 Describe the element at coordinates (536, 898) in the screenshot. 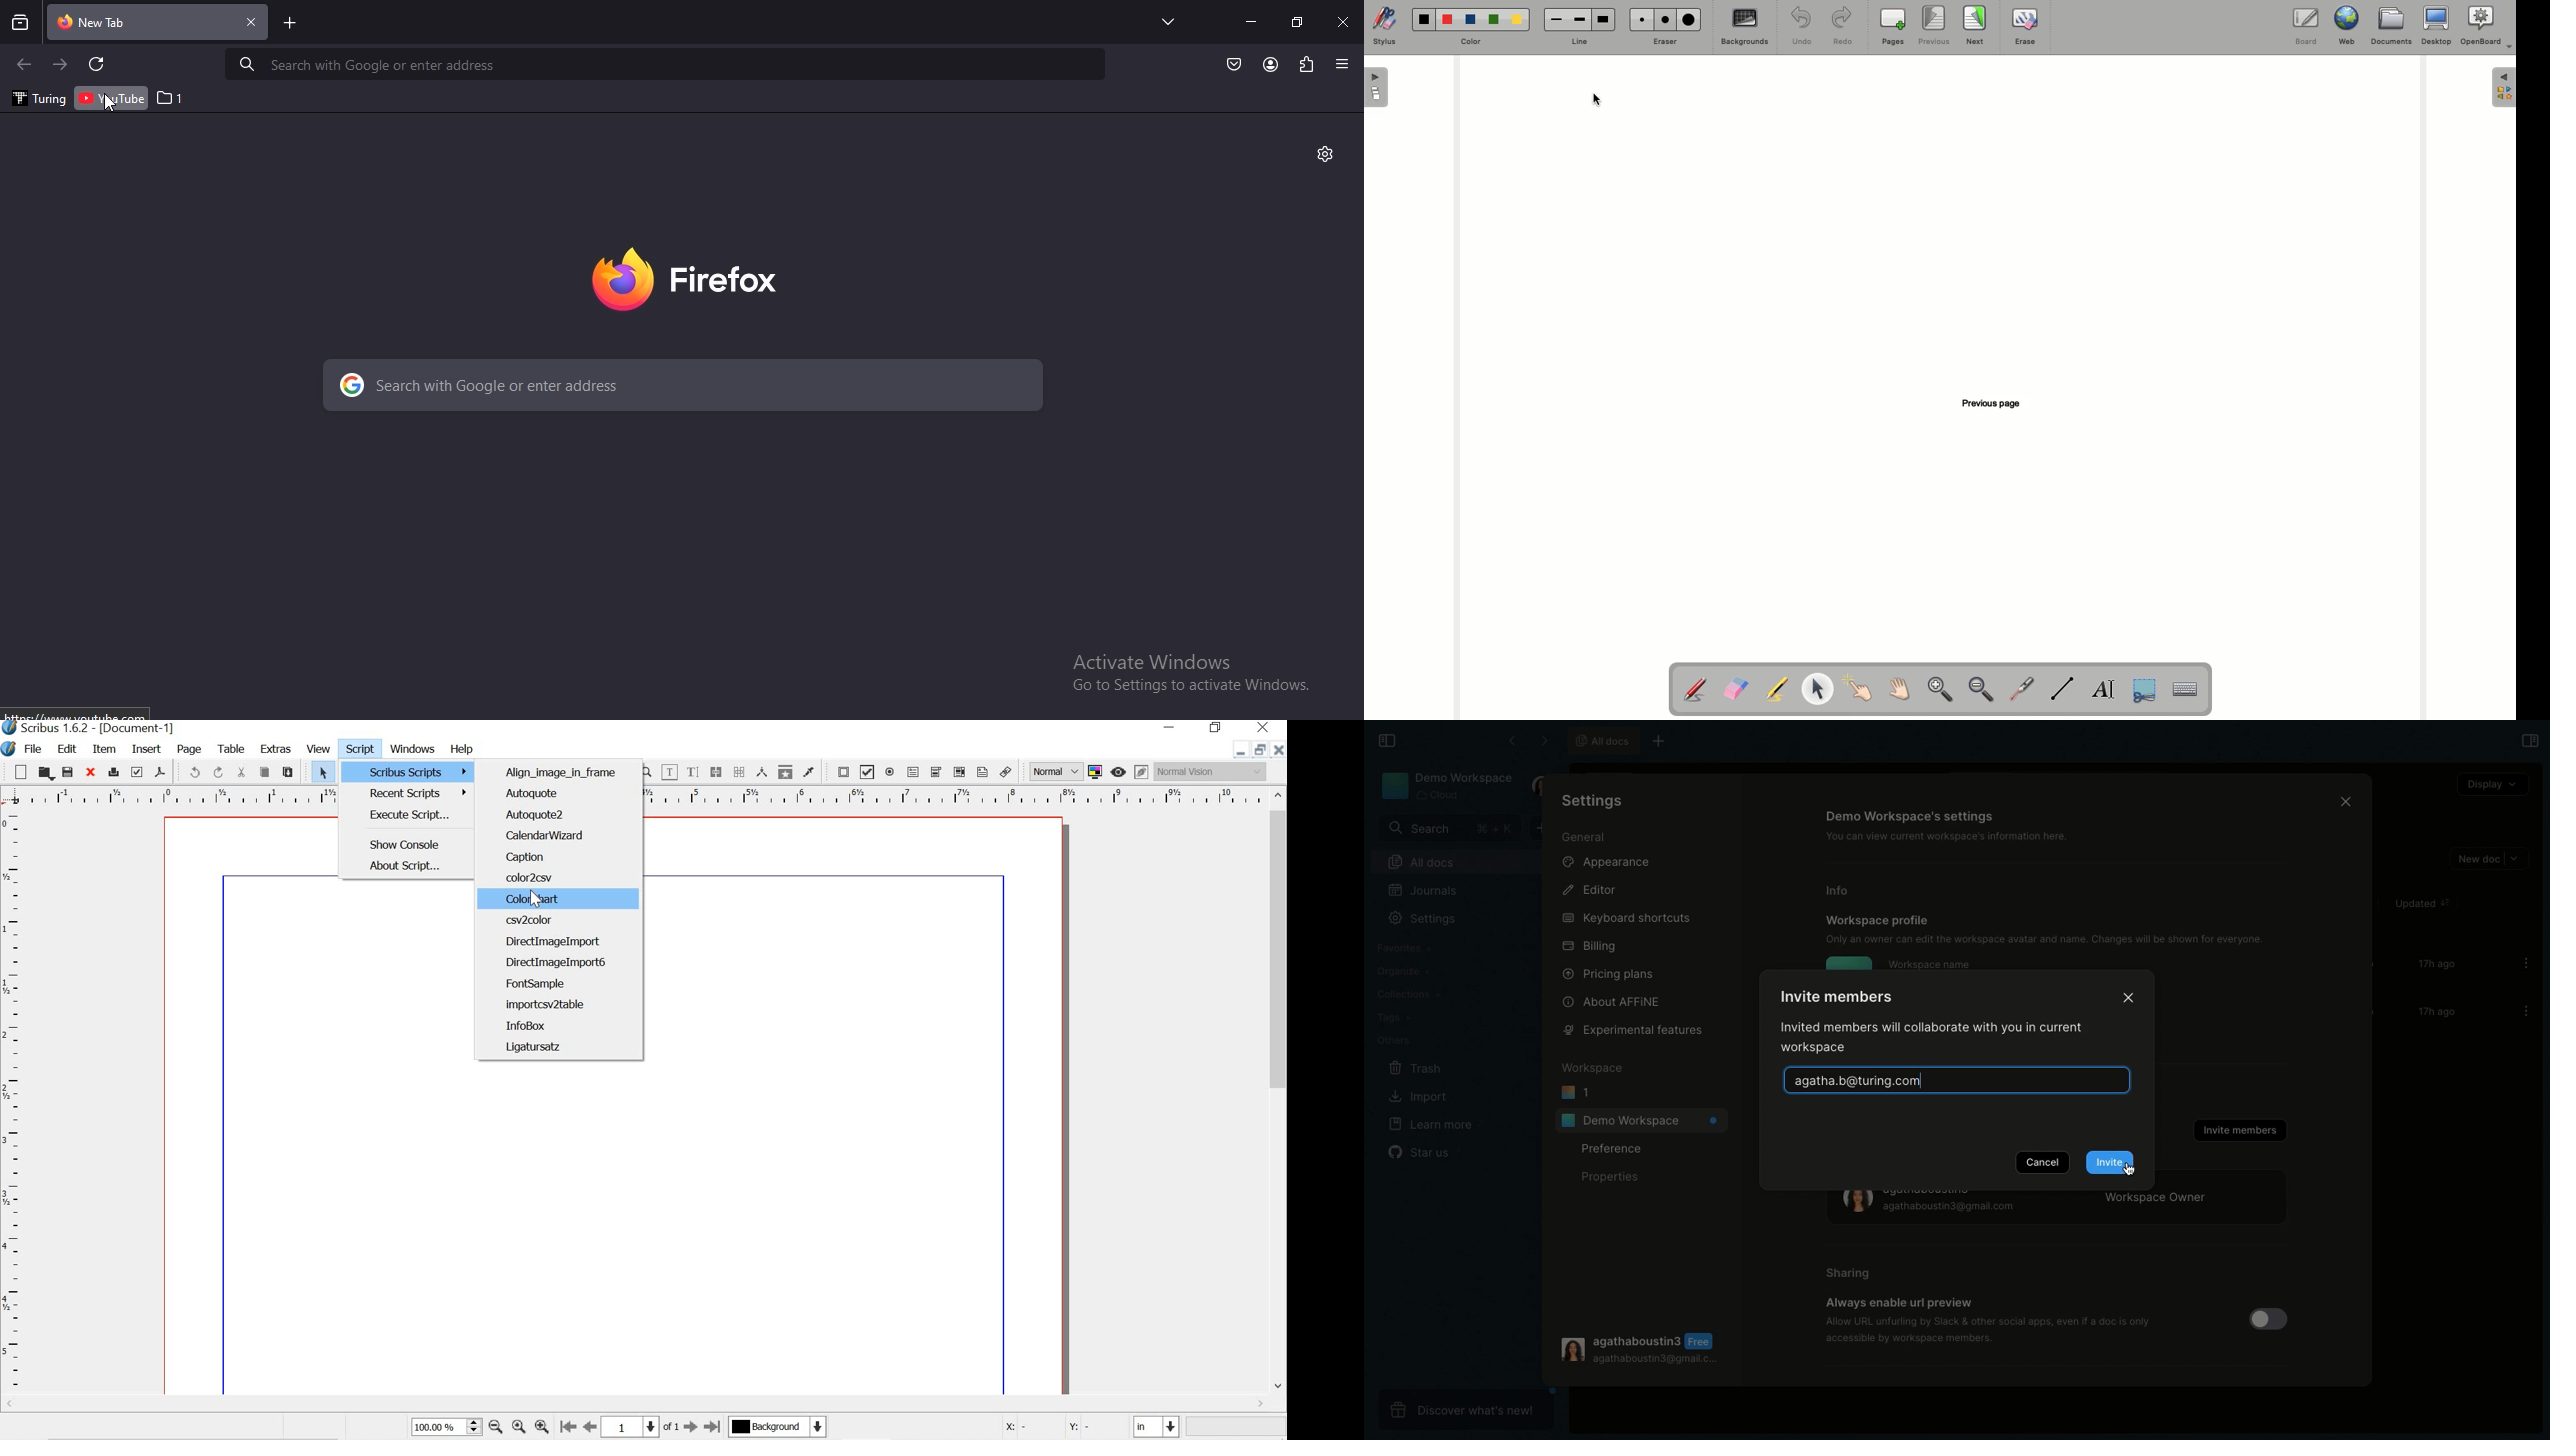

I see `cursor` at that location.